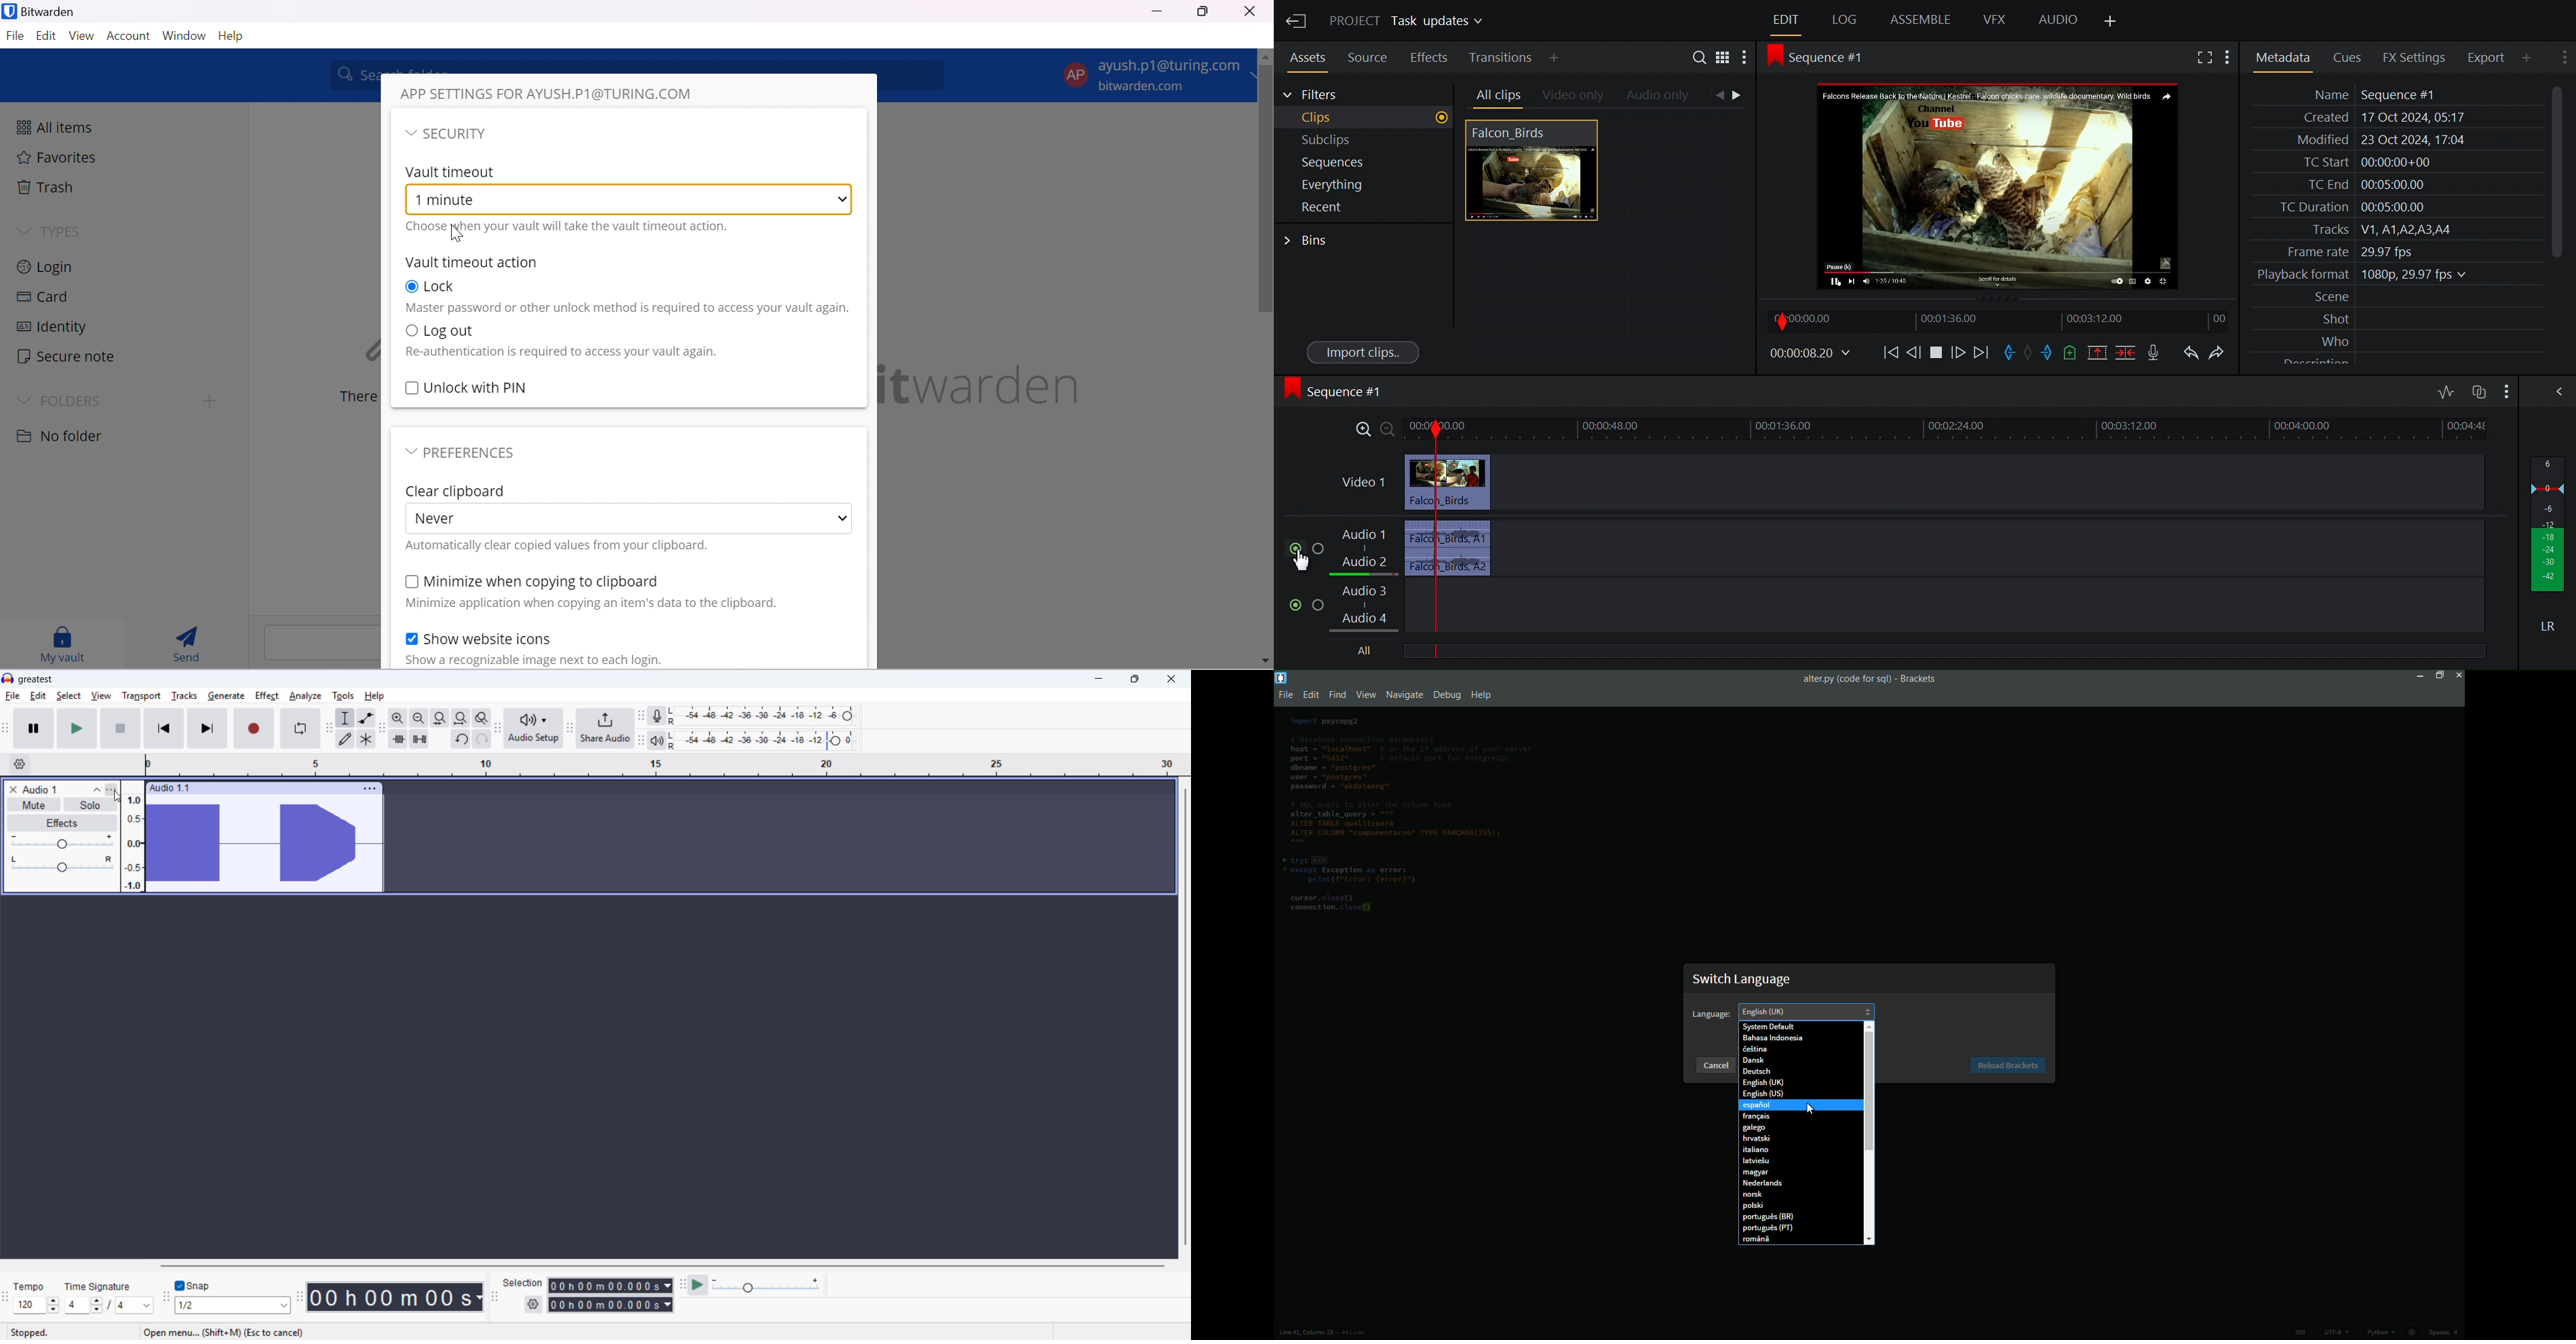 The image size is (2576, 1344). What do you see at coordinates (1985, 430) in the screenshot?
I see `timeline` at bounding box center [1985, 430].